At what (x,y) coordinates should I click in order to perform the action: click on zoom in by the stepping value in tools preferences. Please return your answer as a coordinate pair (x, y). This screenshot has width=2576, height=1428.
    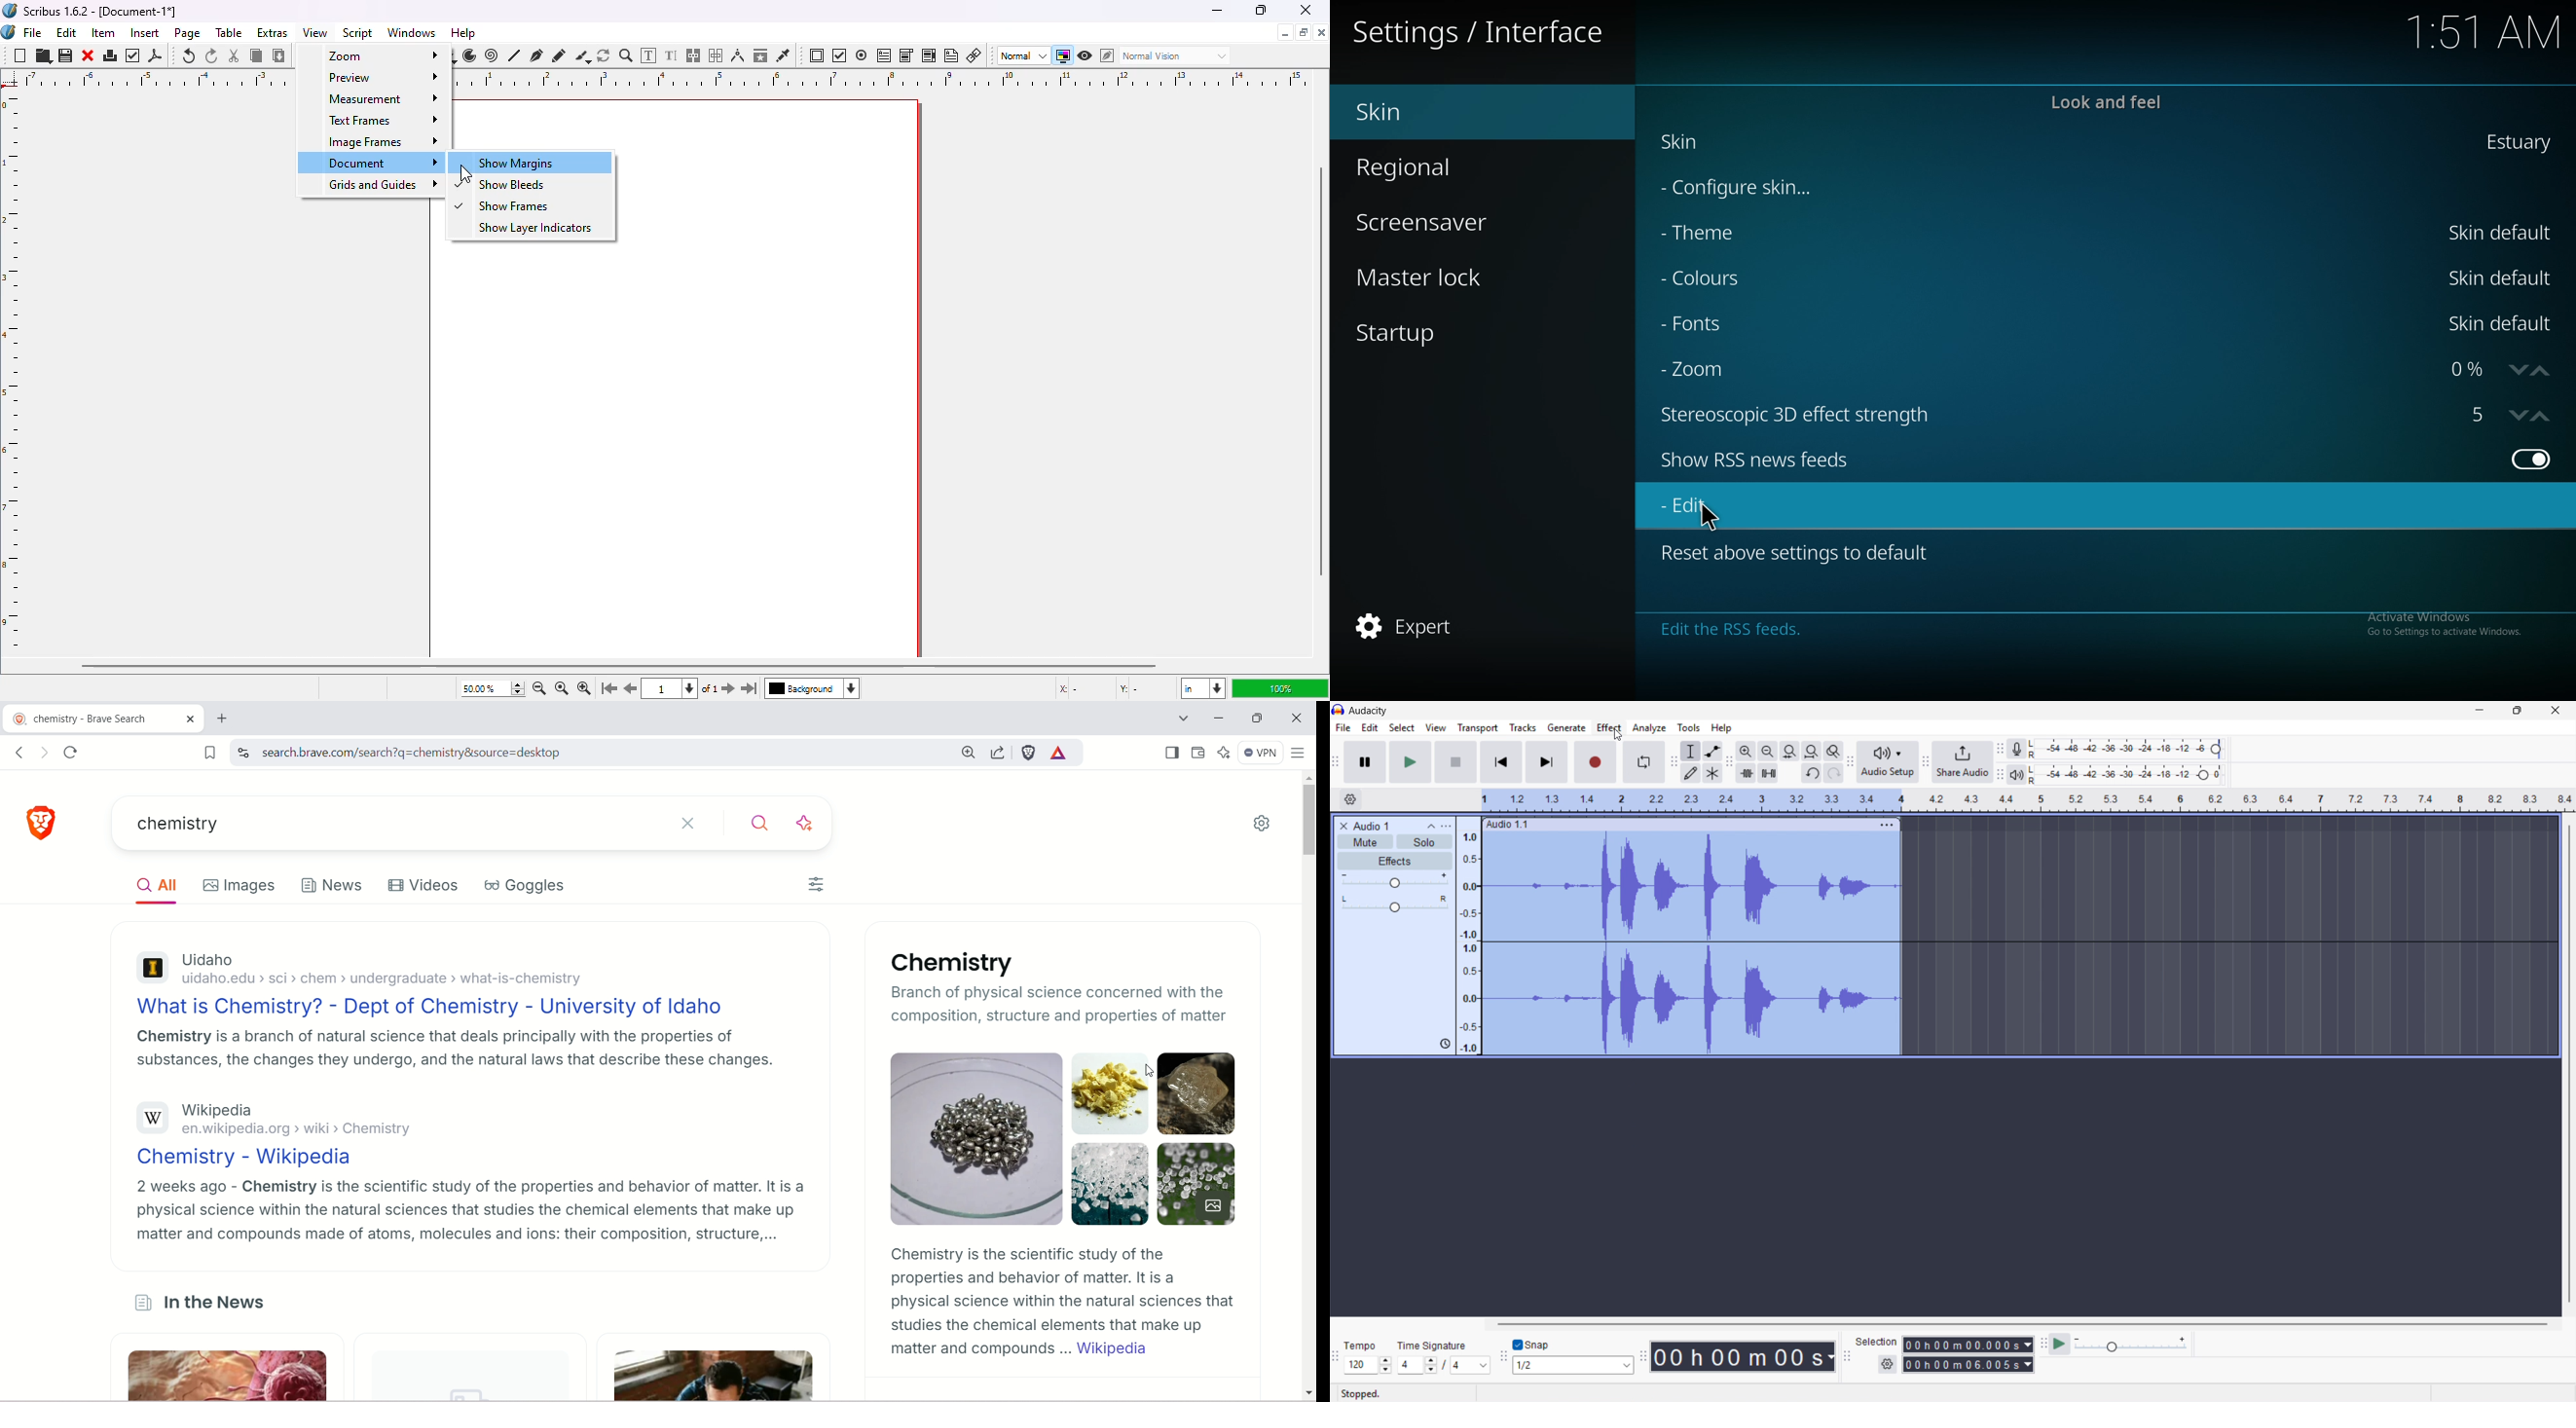
    Looking at the image, I should click on (583, 689).